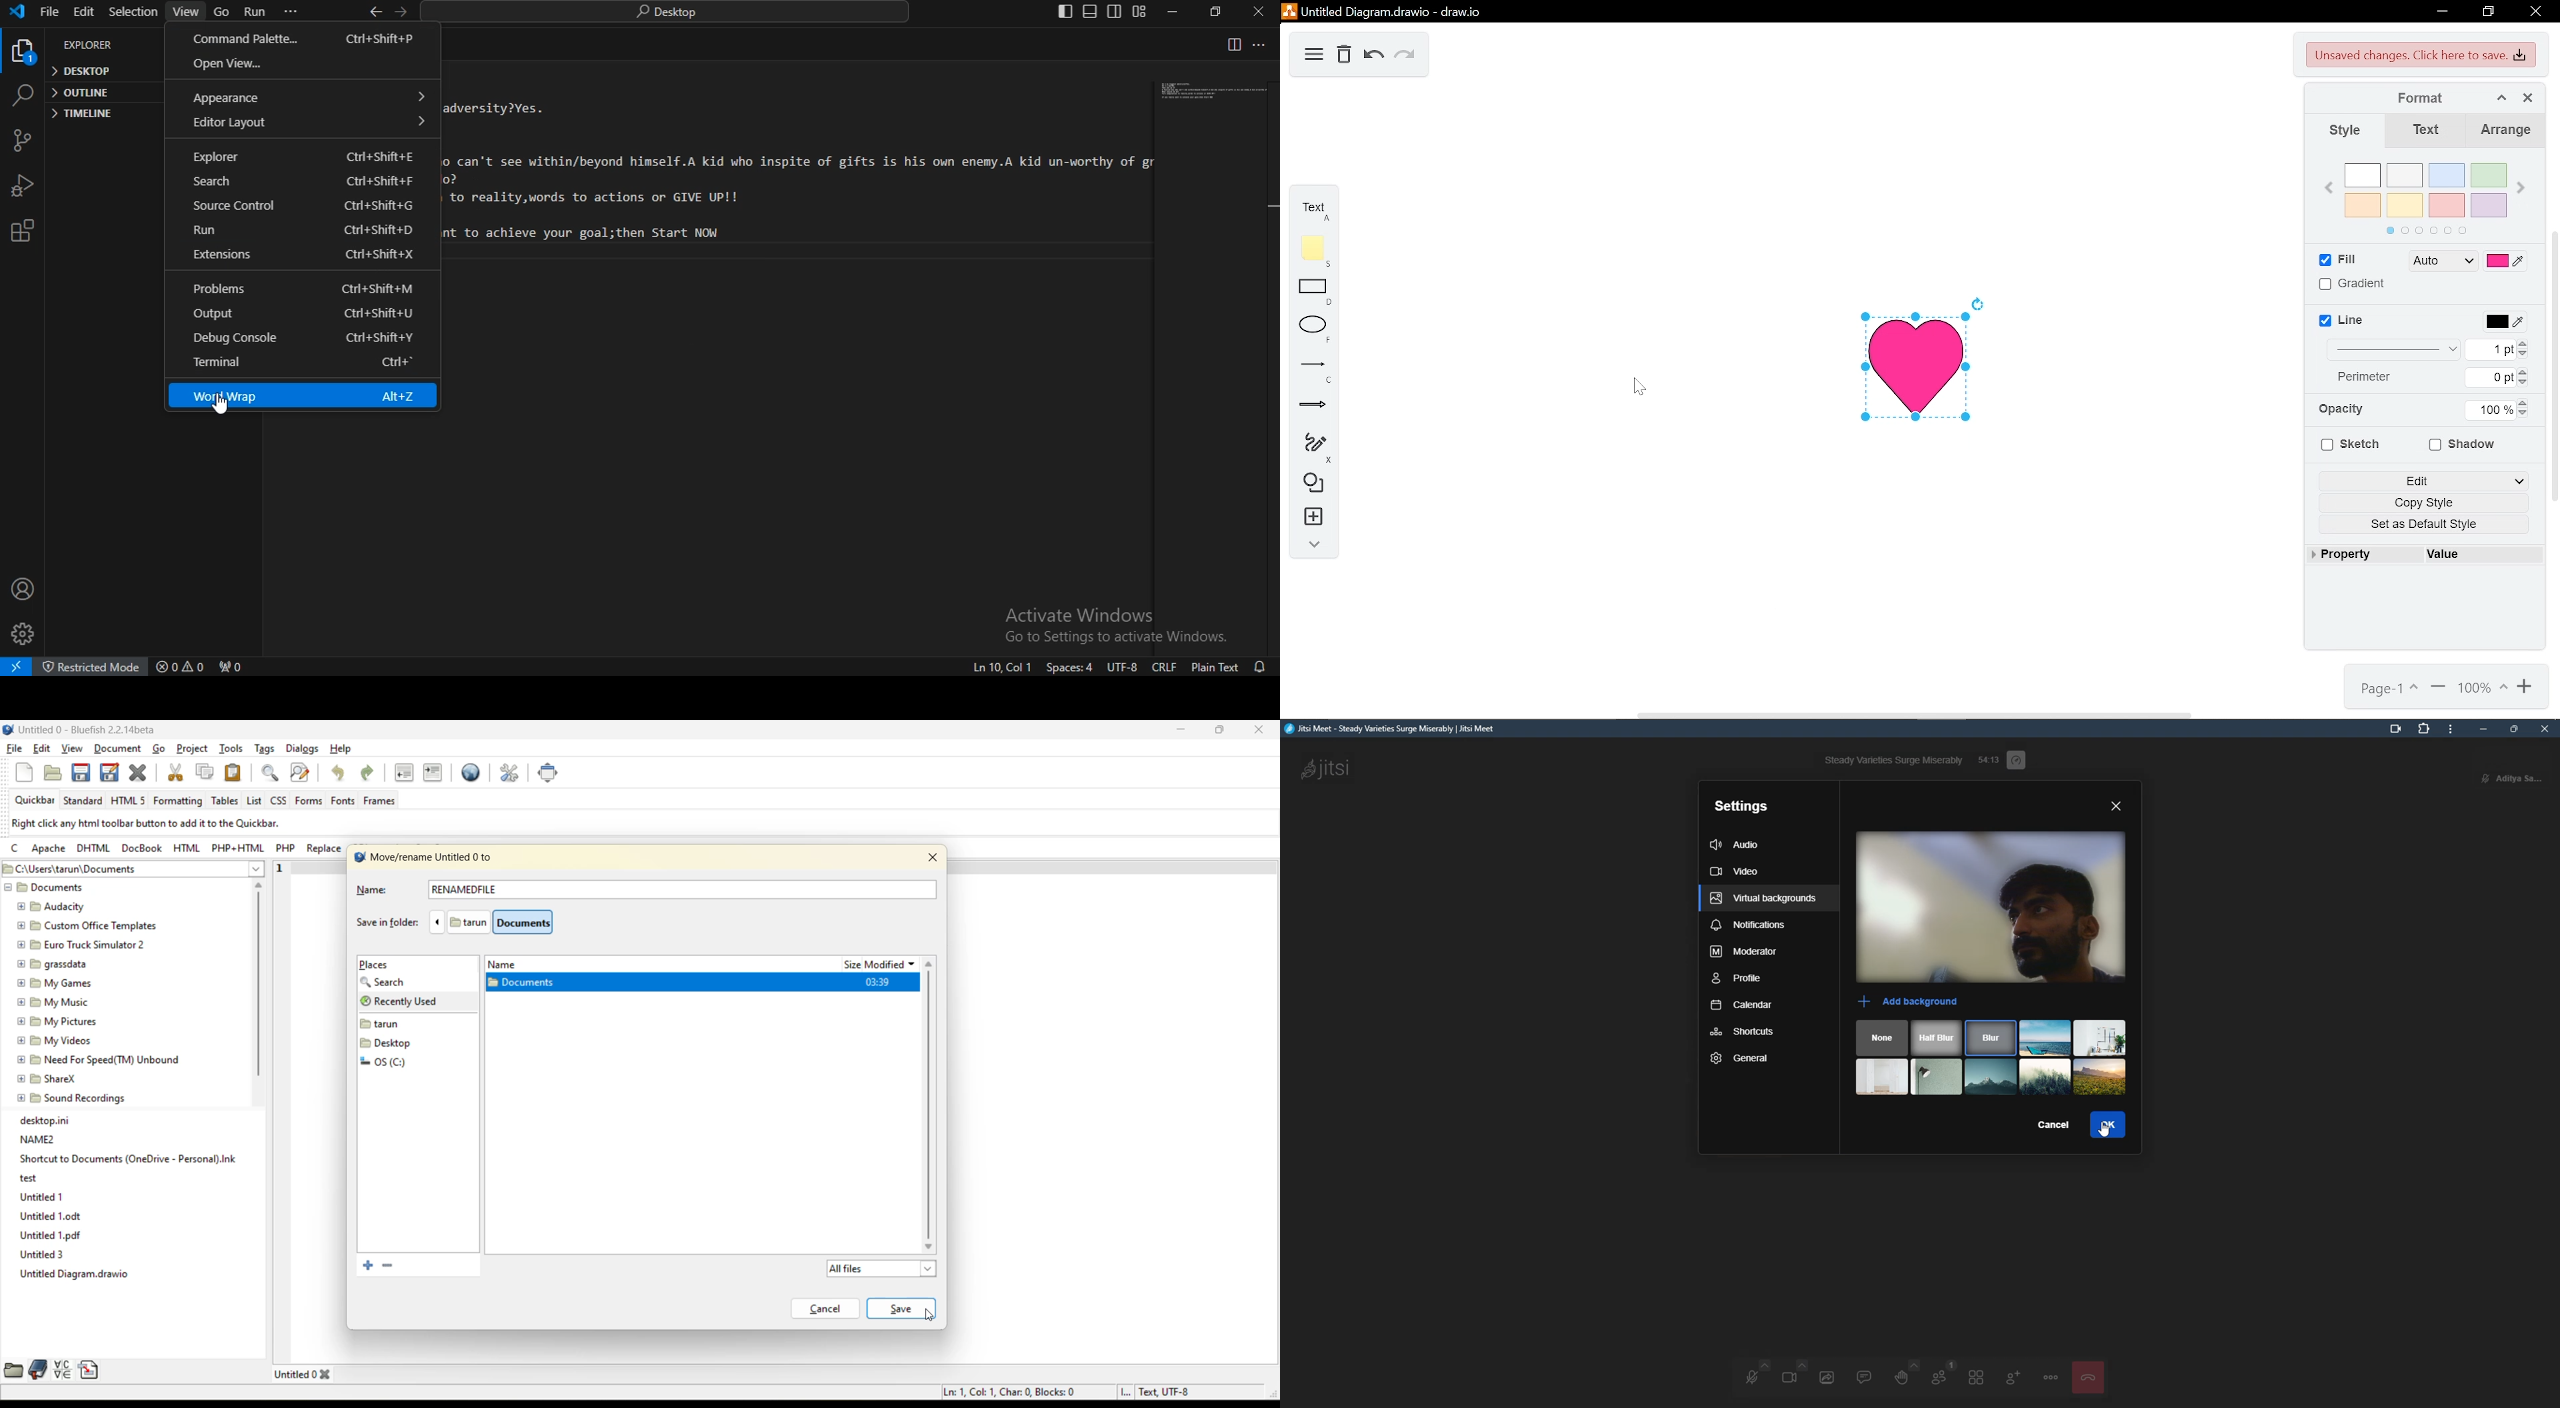 The image size is (2576, 1428). Describe the element at coordinates (394, 1042) in the screenshot. I see `folders` at that location.